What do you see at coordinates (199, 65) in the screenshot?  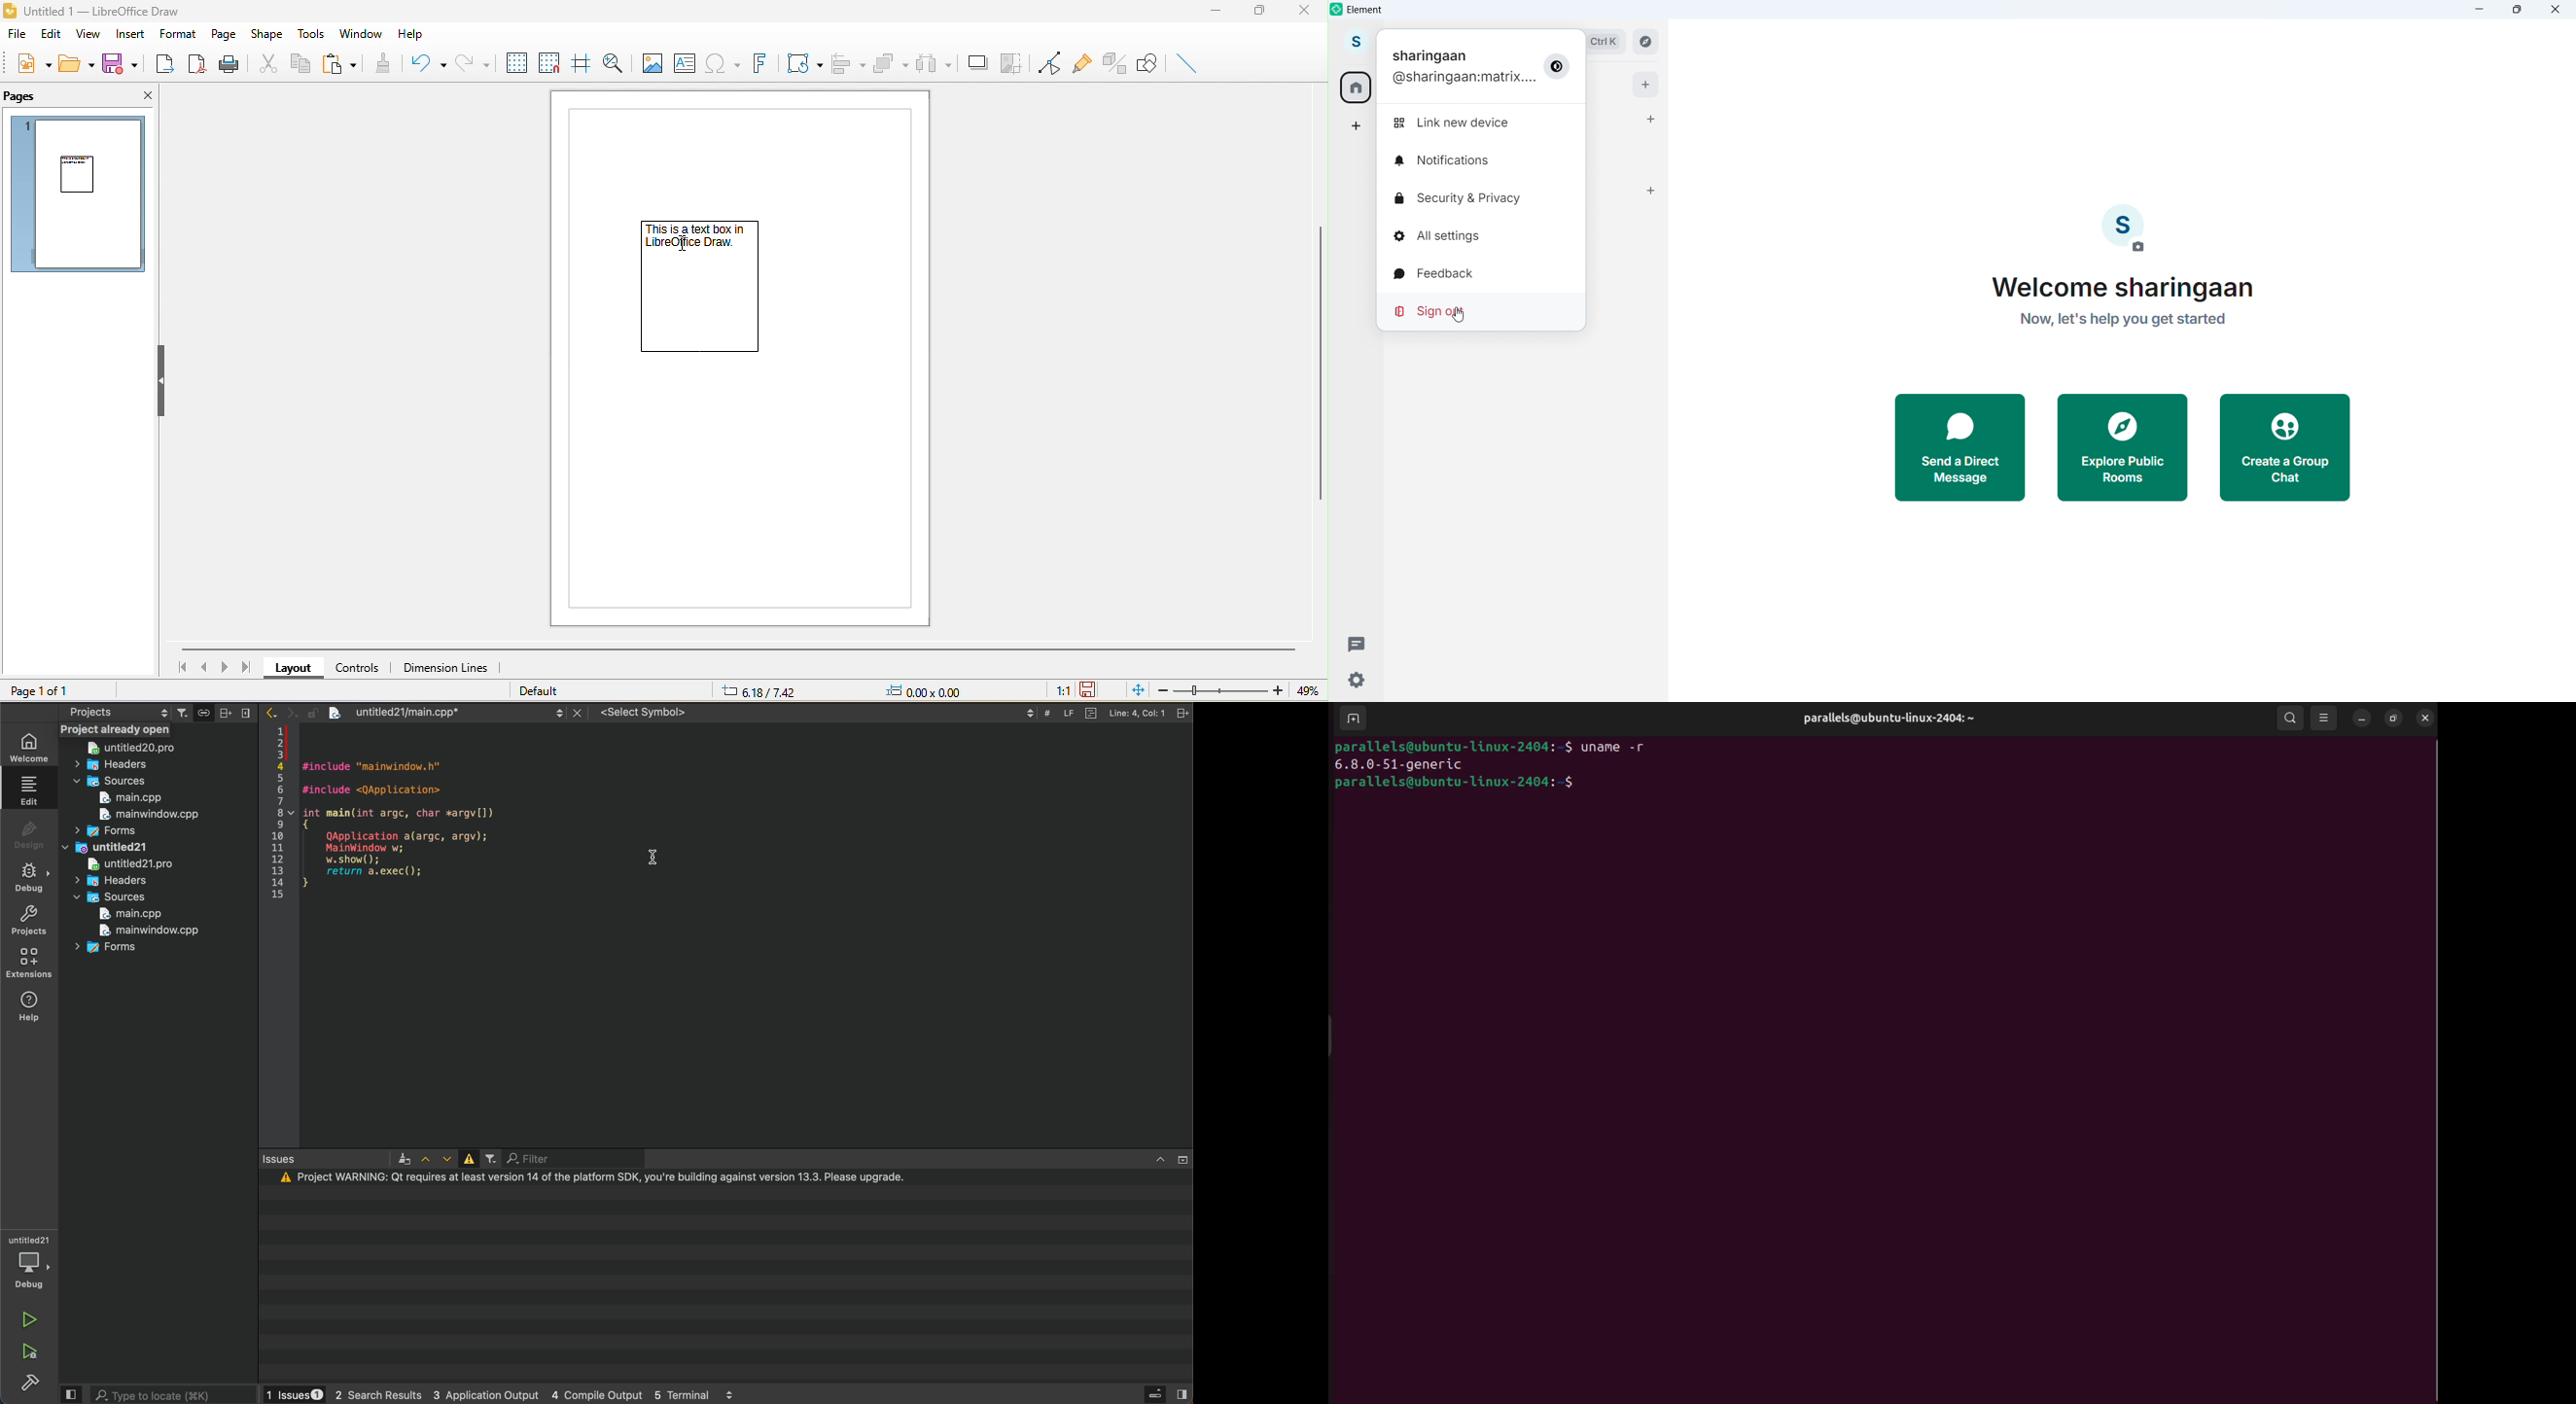 I see `export directly as pdf` at bounding box center [199, 65].